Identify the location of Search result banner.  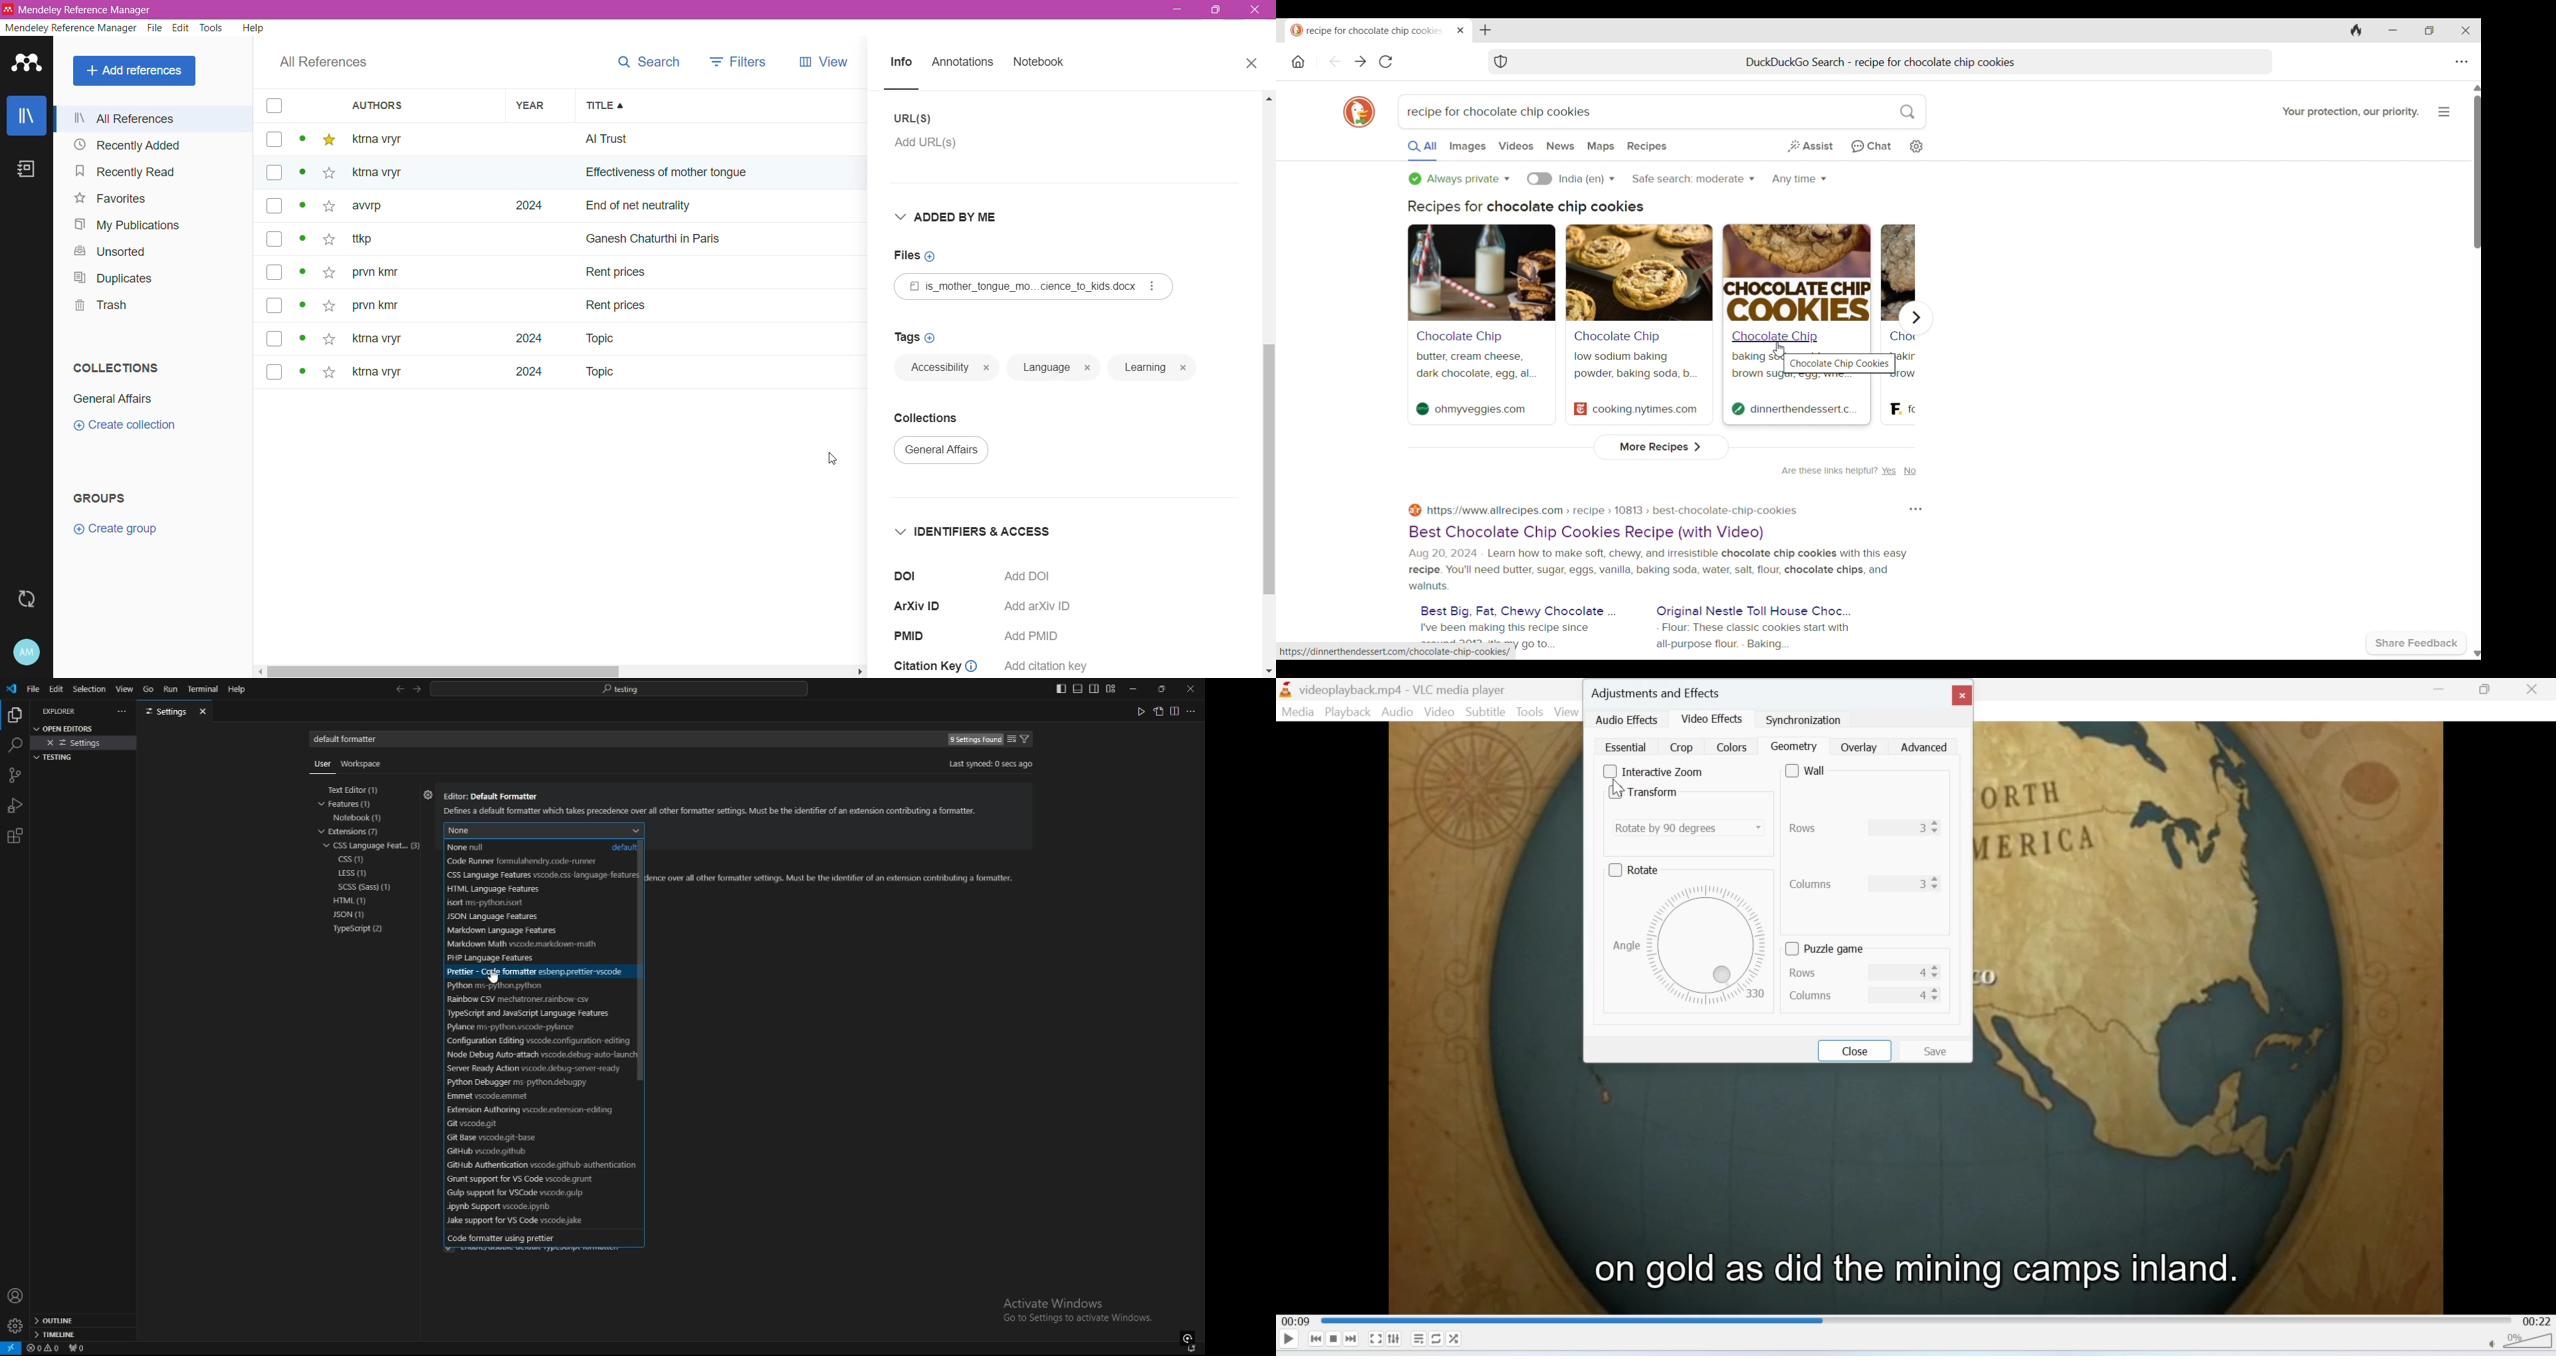
(1796, 272).